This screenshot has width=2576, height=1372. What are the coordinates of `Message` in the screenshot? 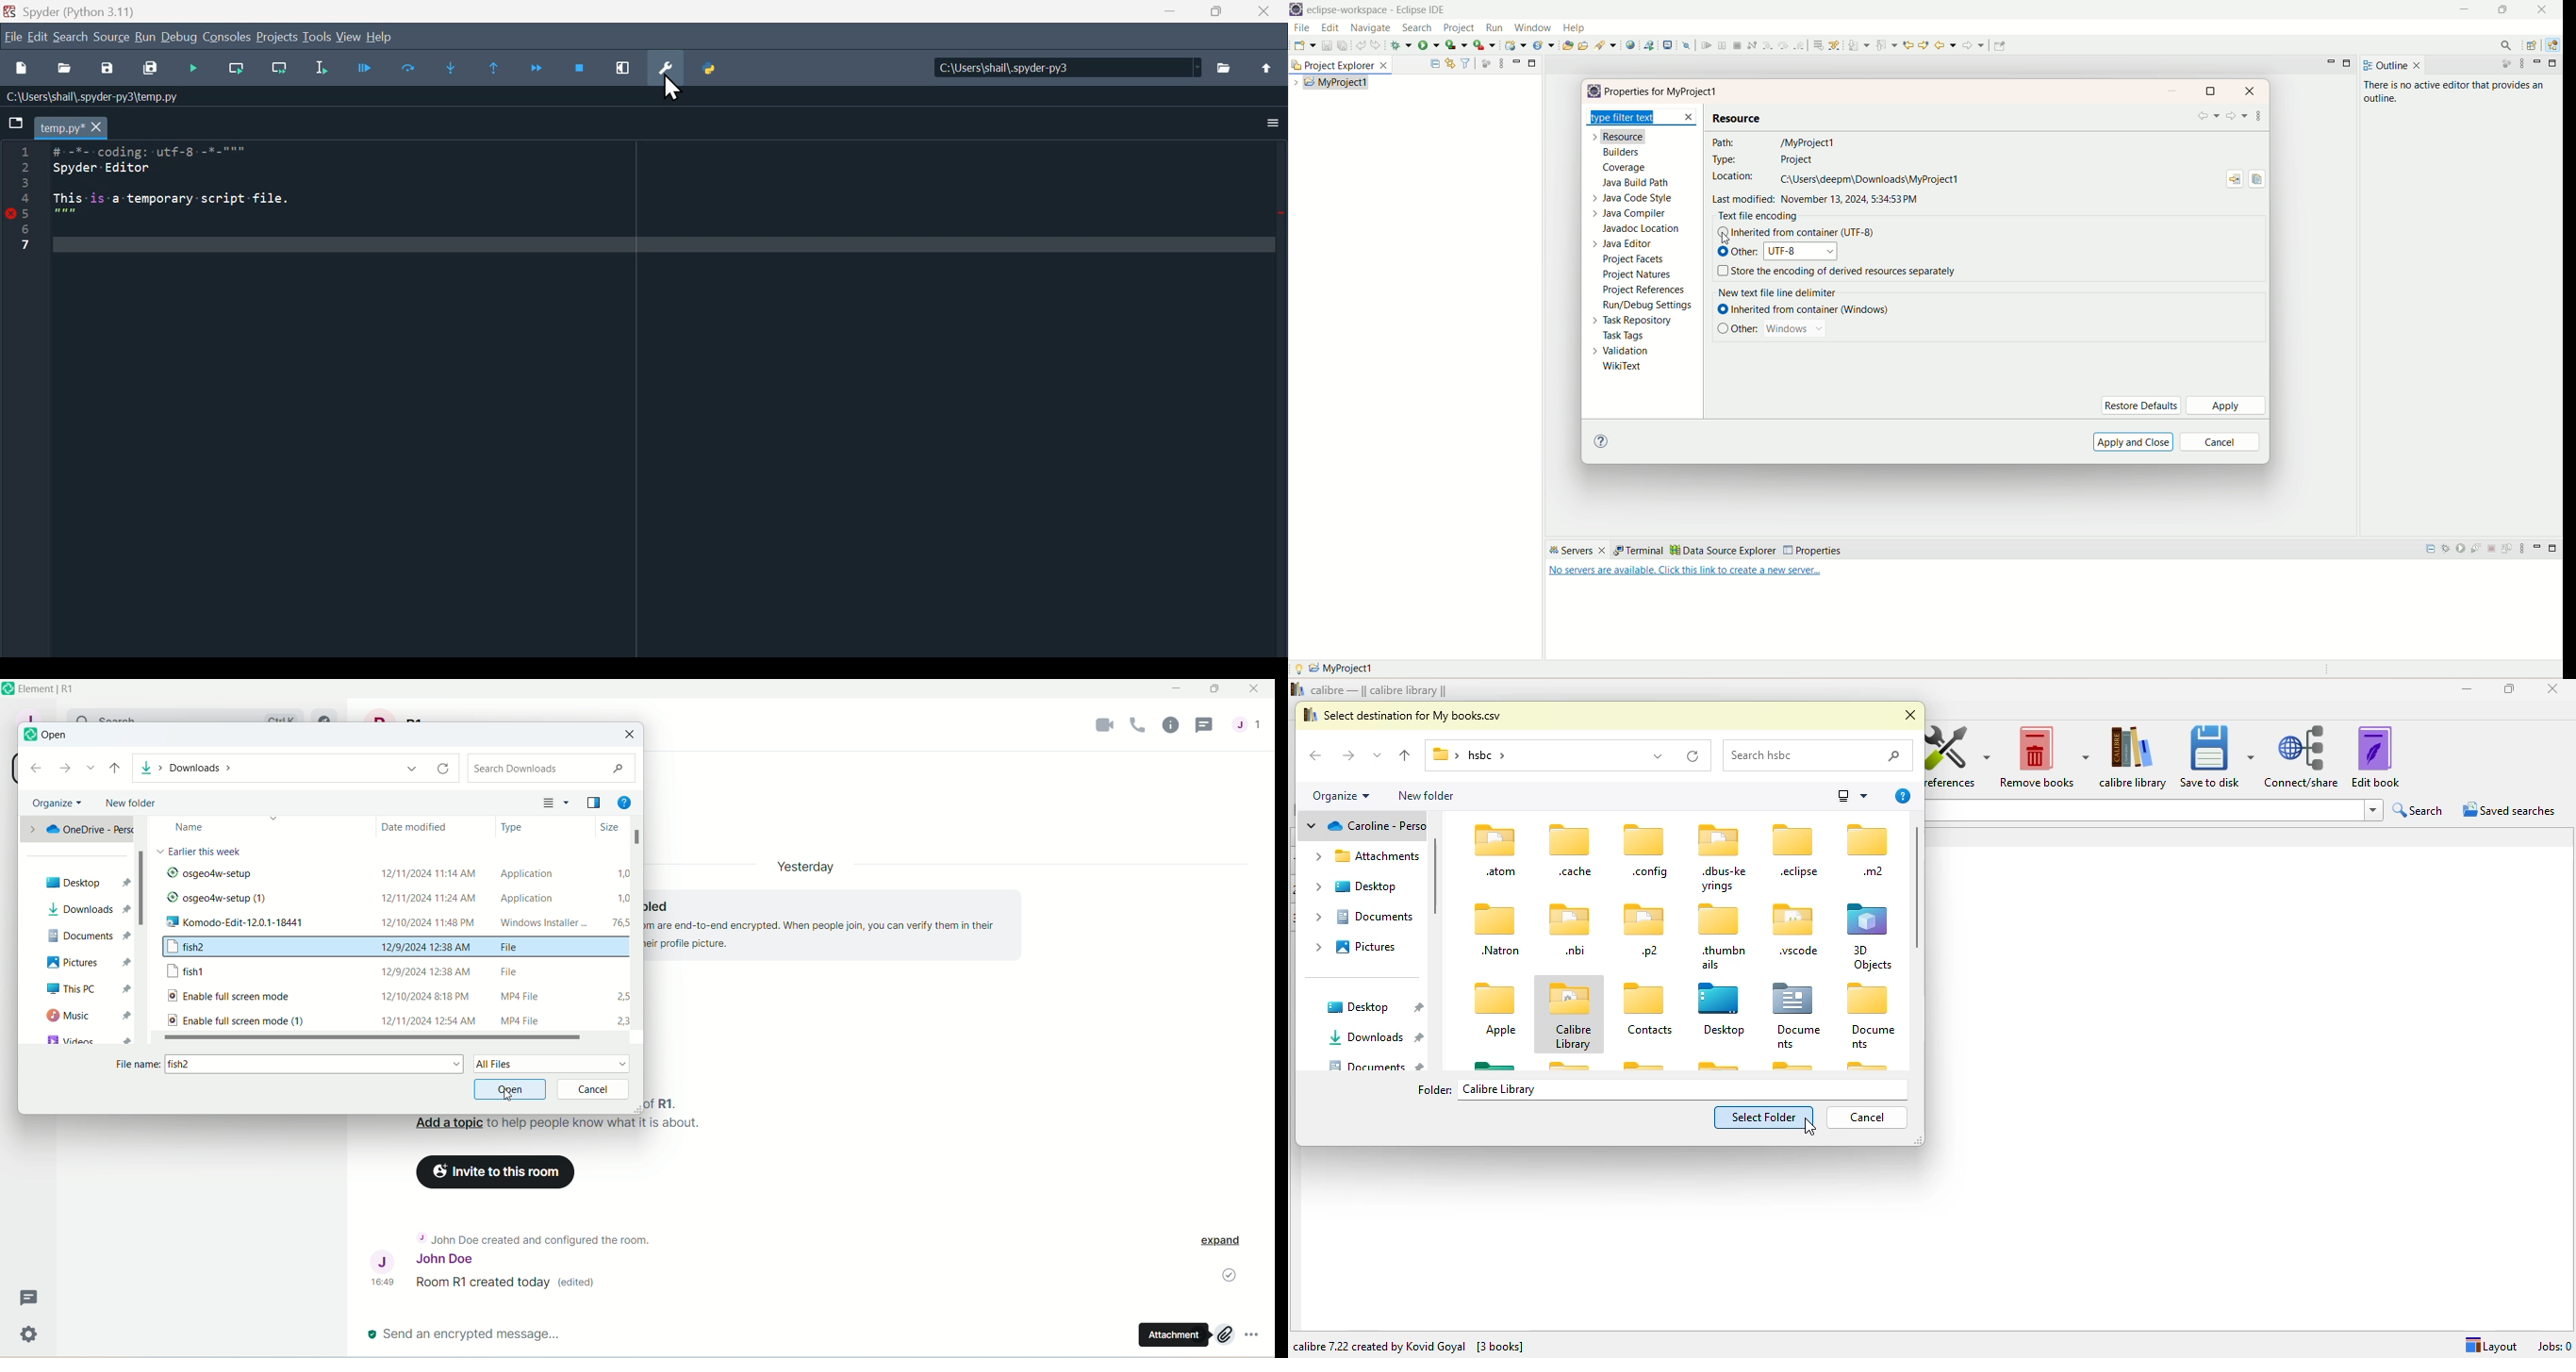 It's located at (31, 1297).